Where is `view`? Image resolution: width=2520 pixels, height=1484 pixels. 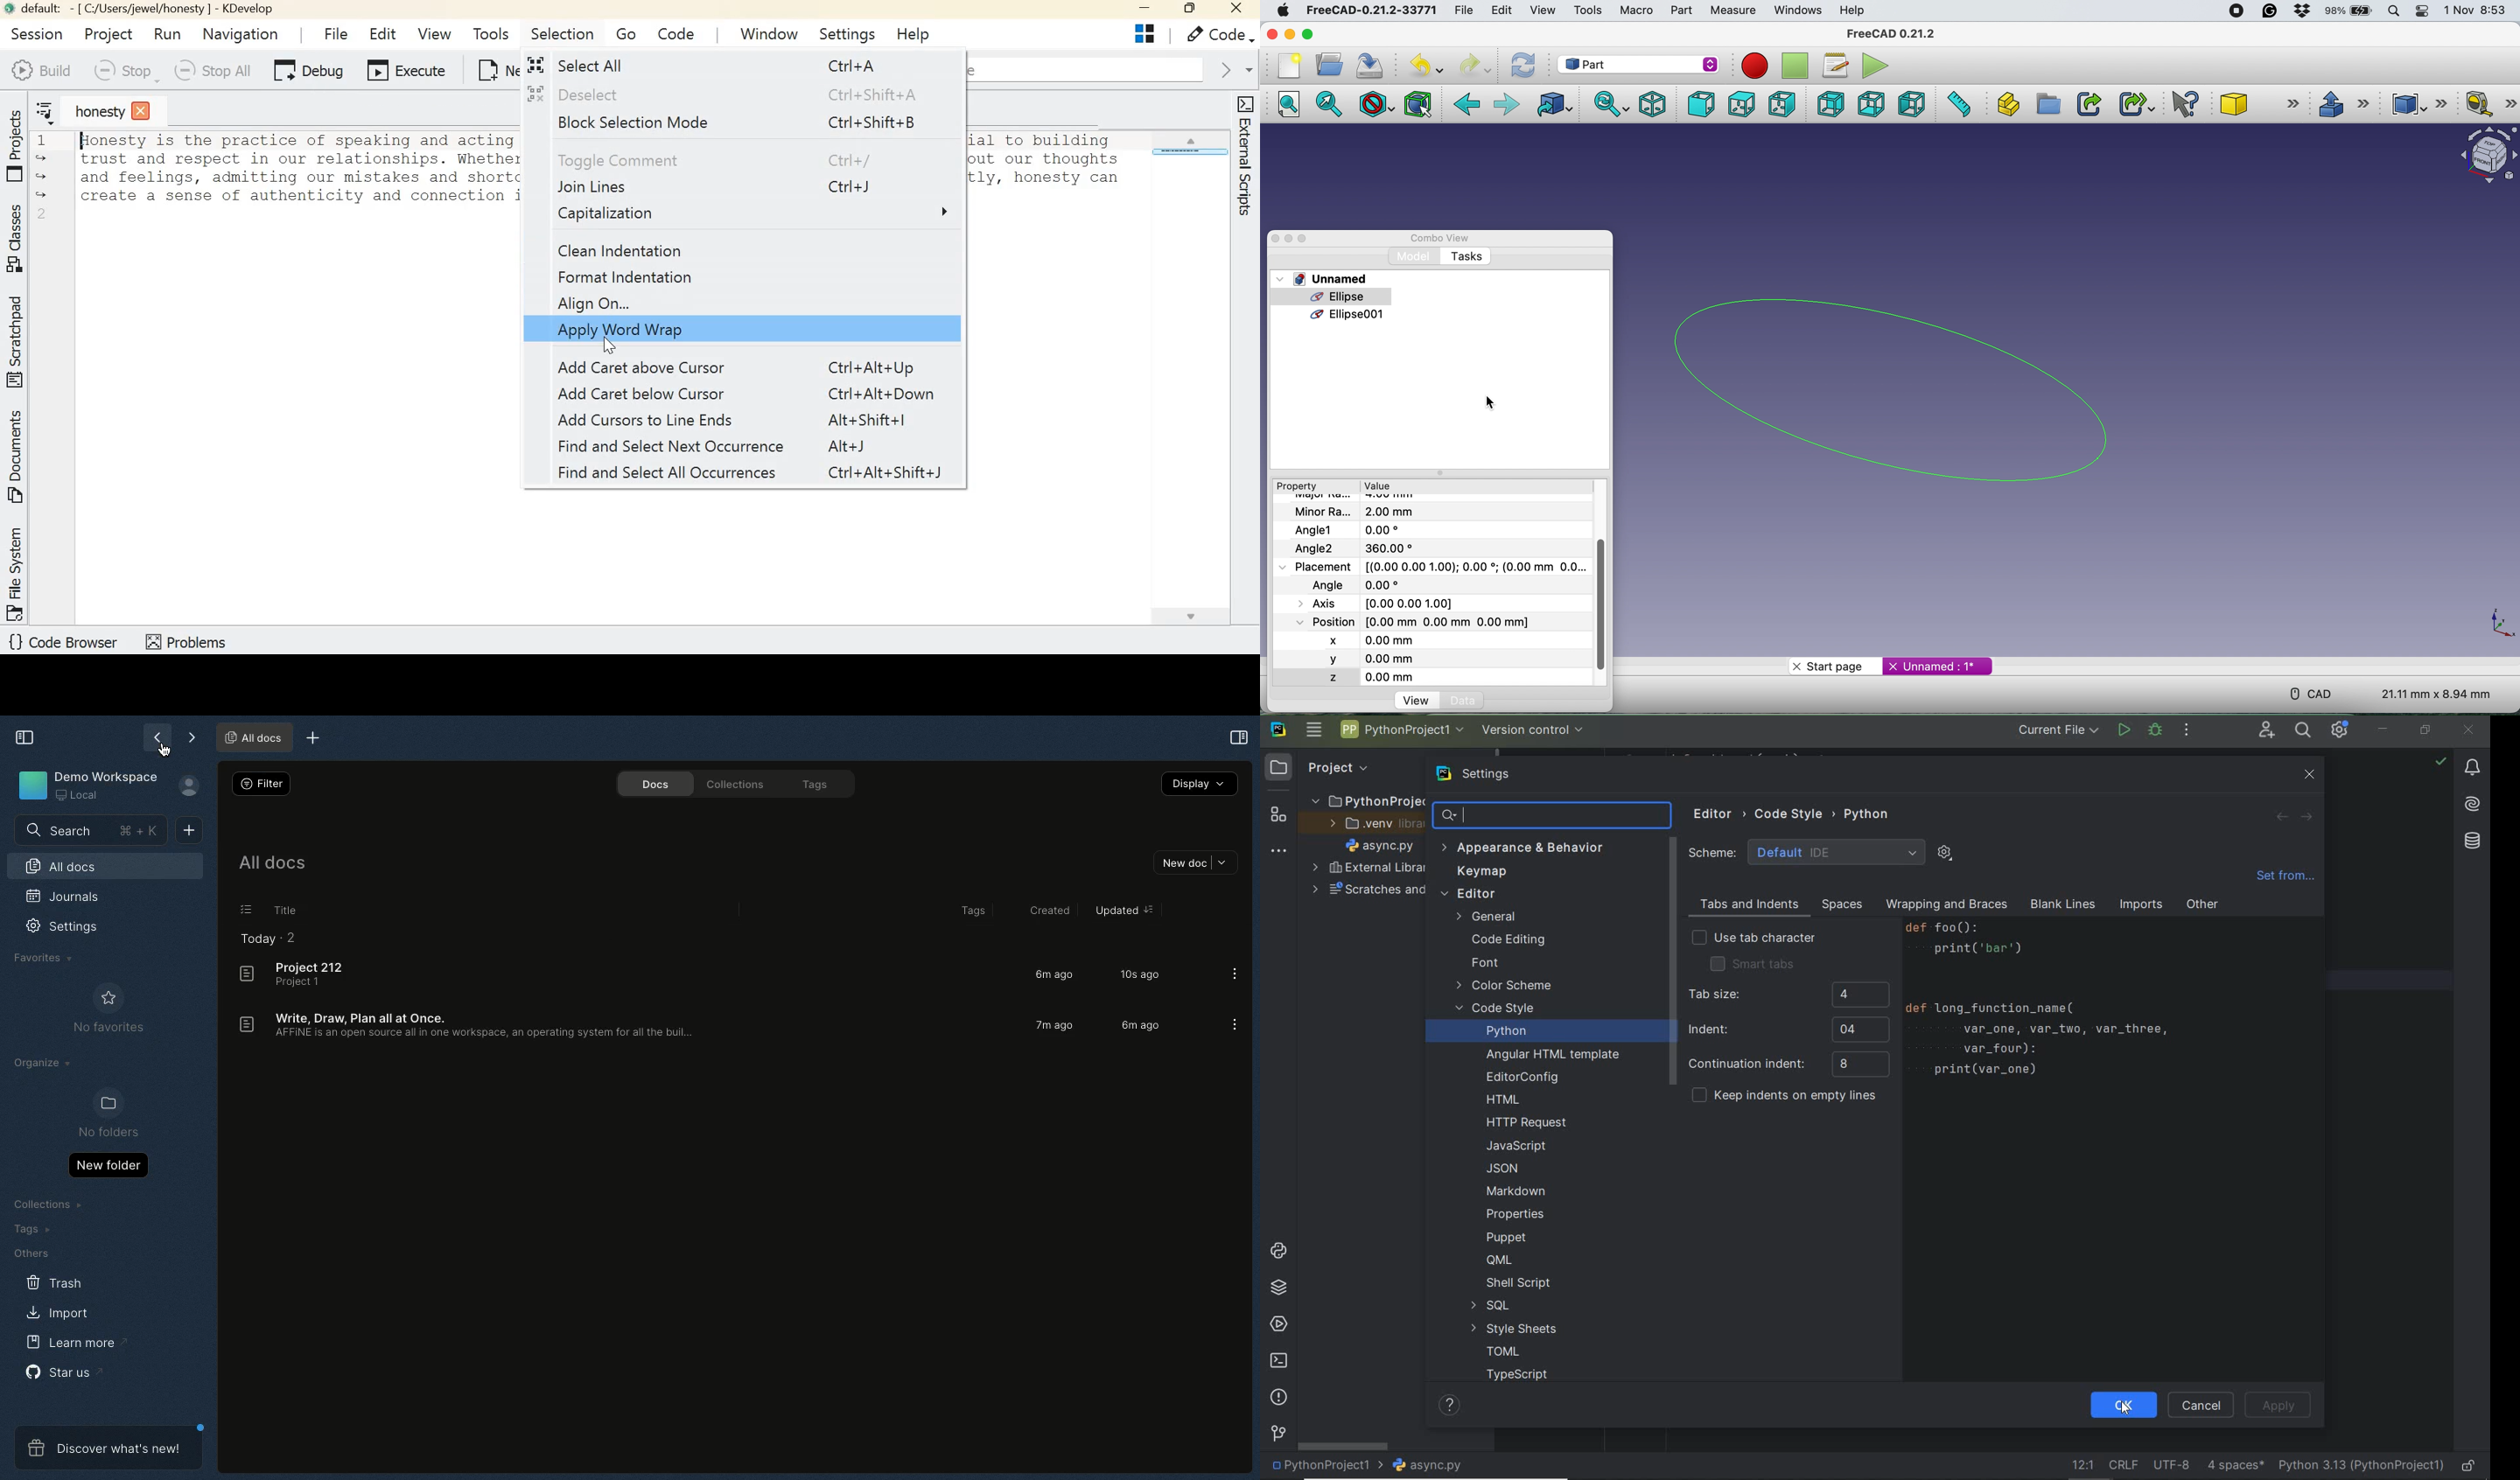 view is located at coordinates (1420, 702).